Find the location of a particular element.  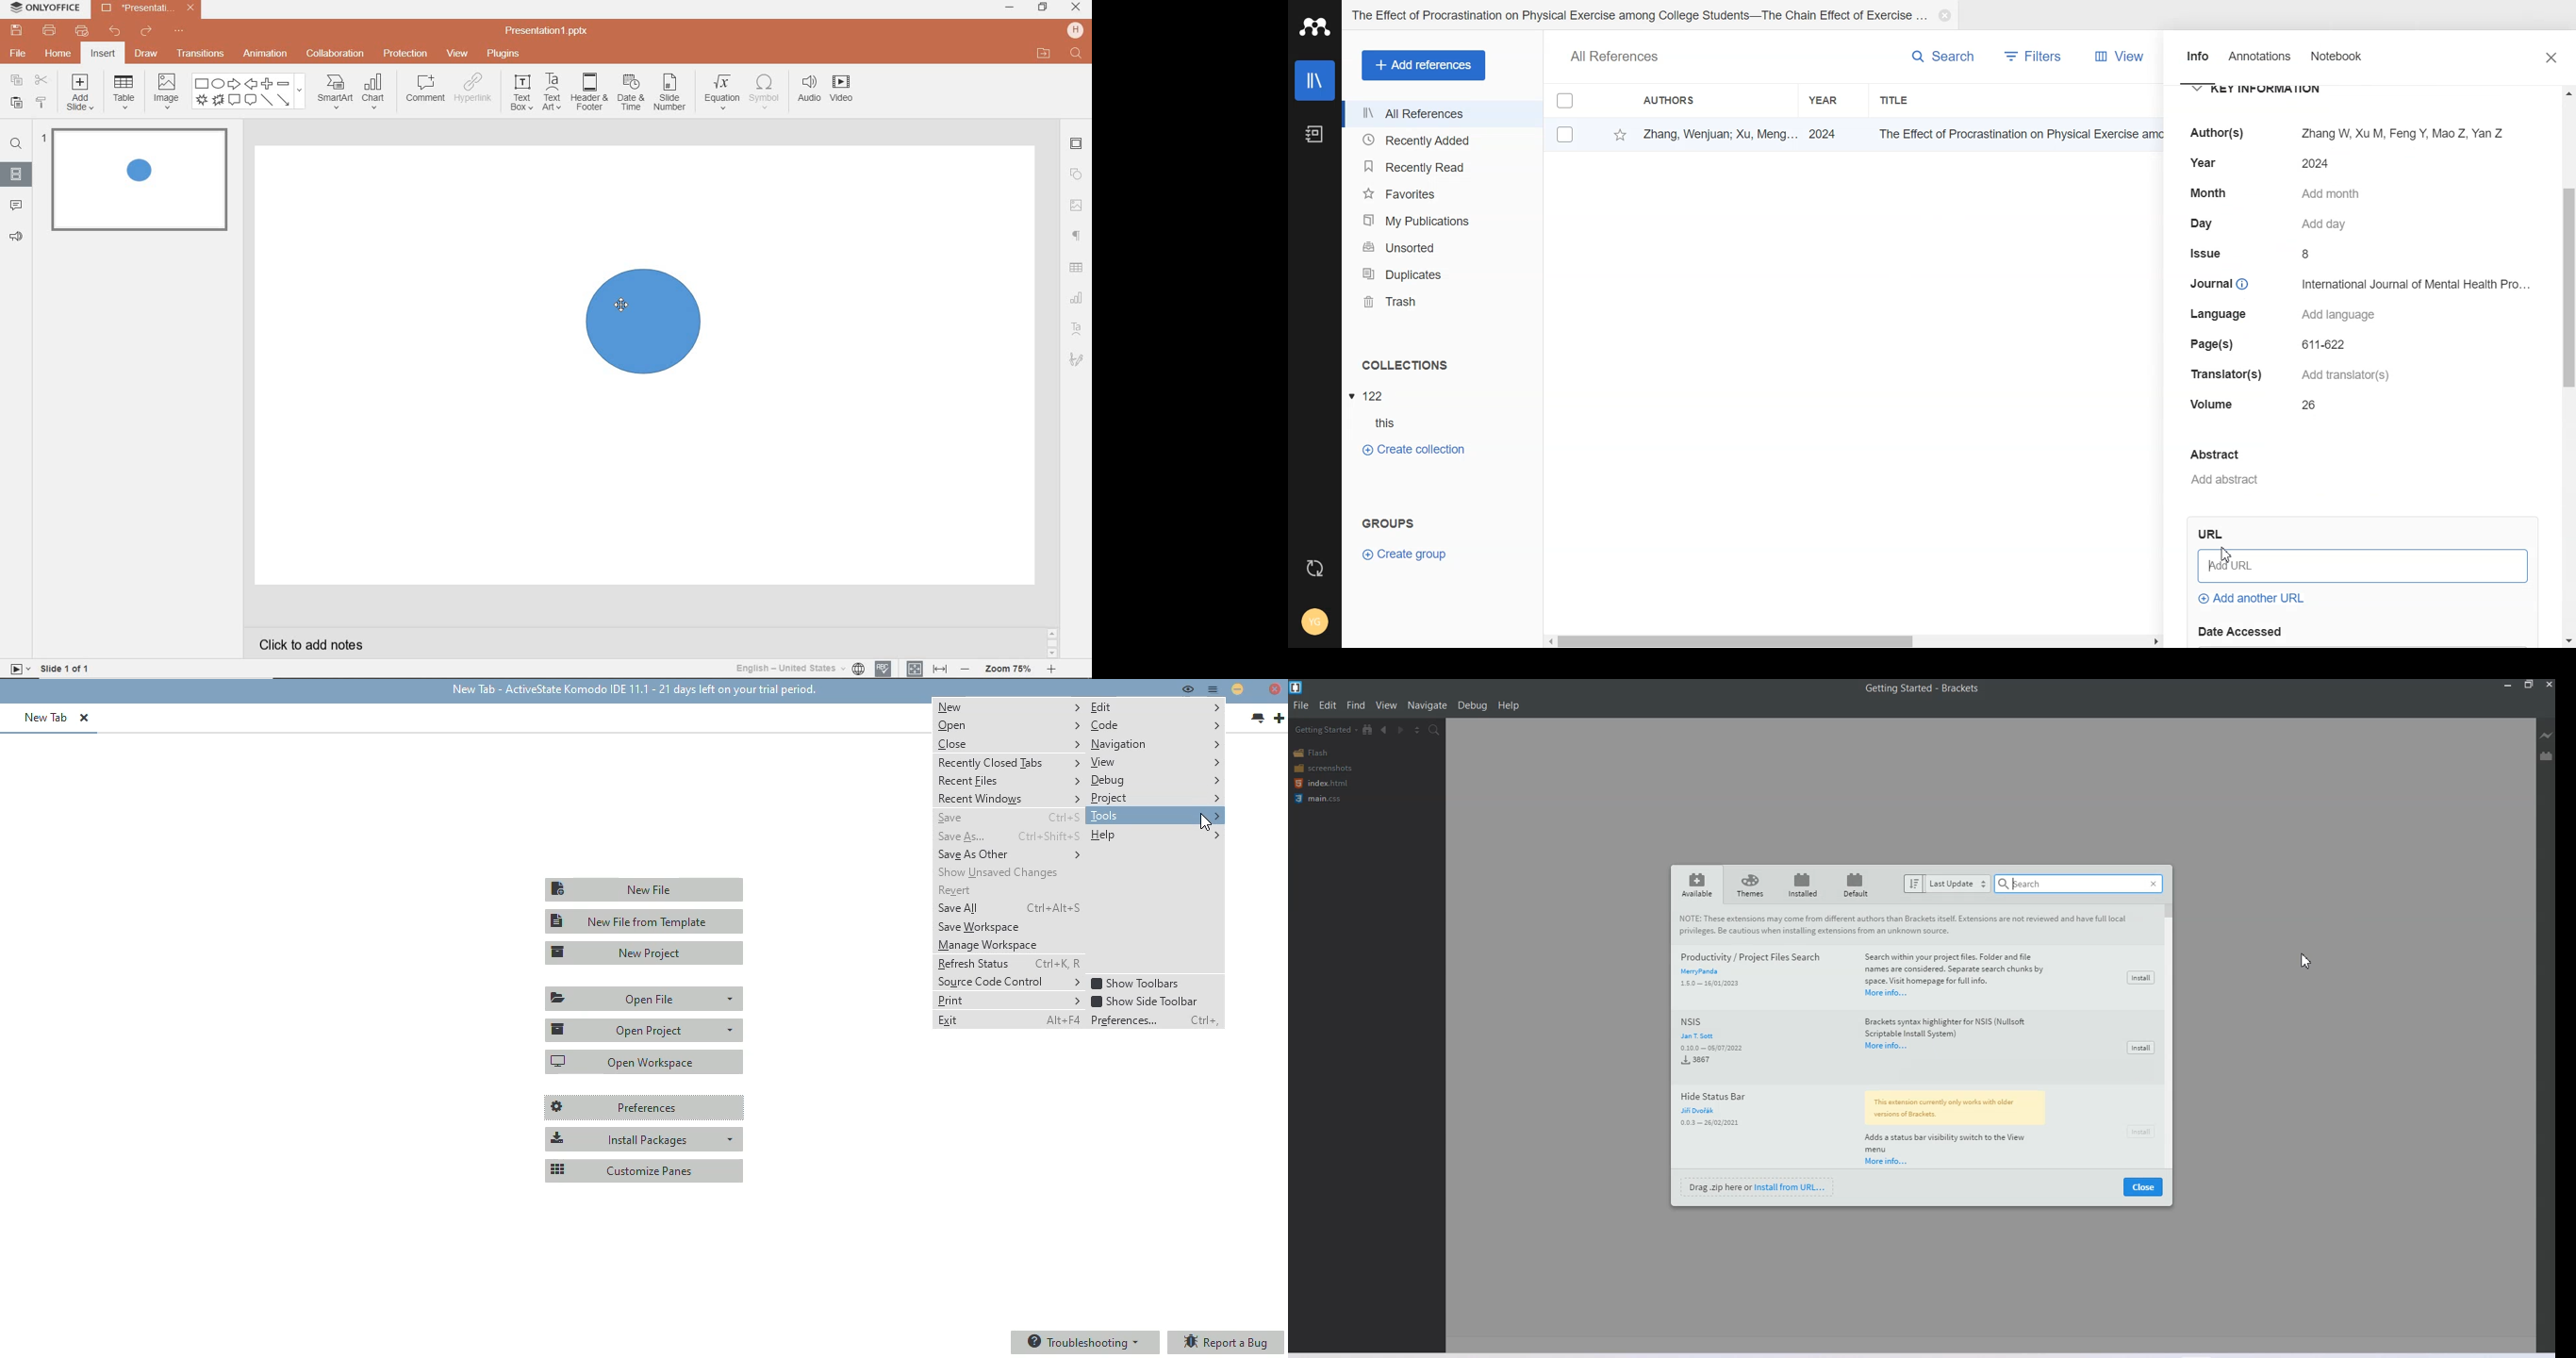

default is located at coordinates (1853, 884).